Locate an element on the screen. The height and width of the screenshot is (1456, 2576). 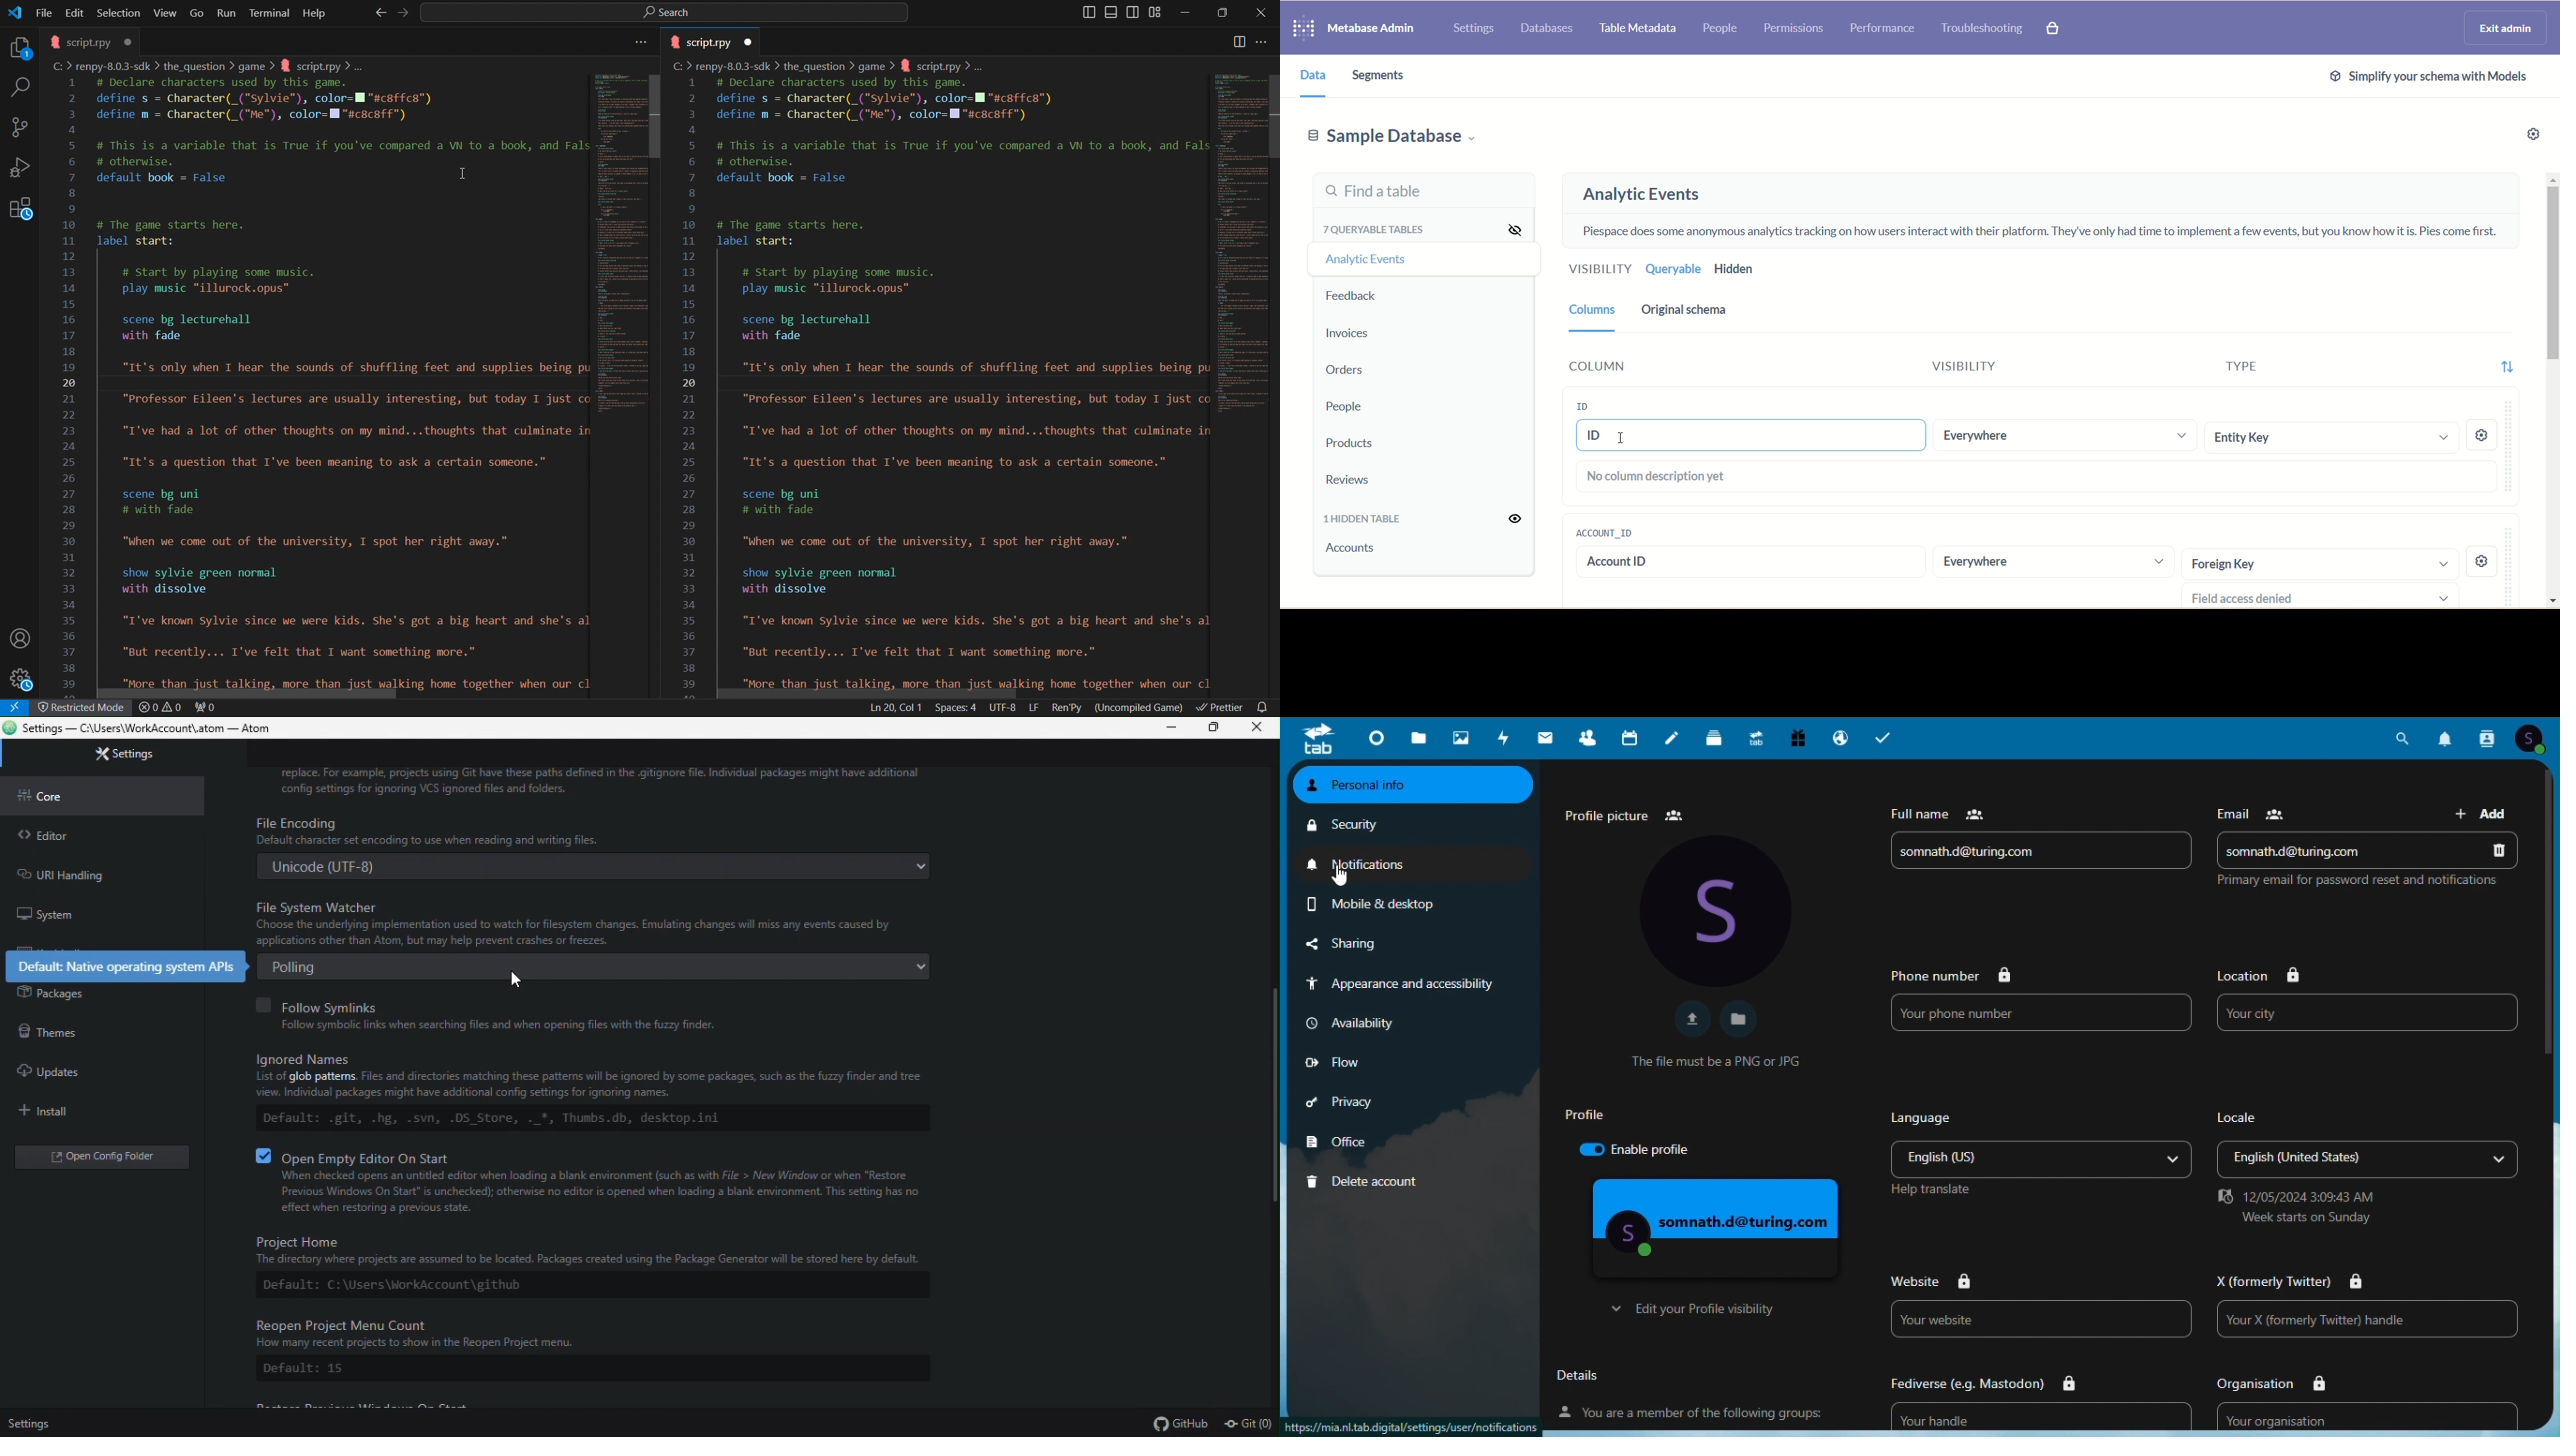
Delete account is located at coordinates (1362, 1179).